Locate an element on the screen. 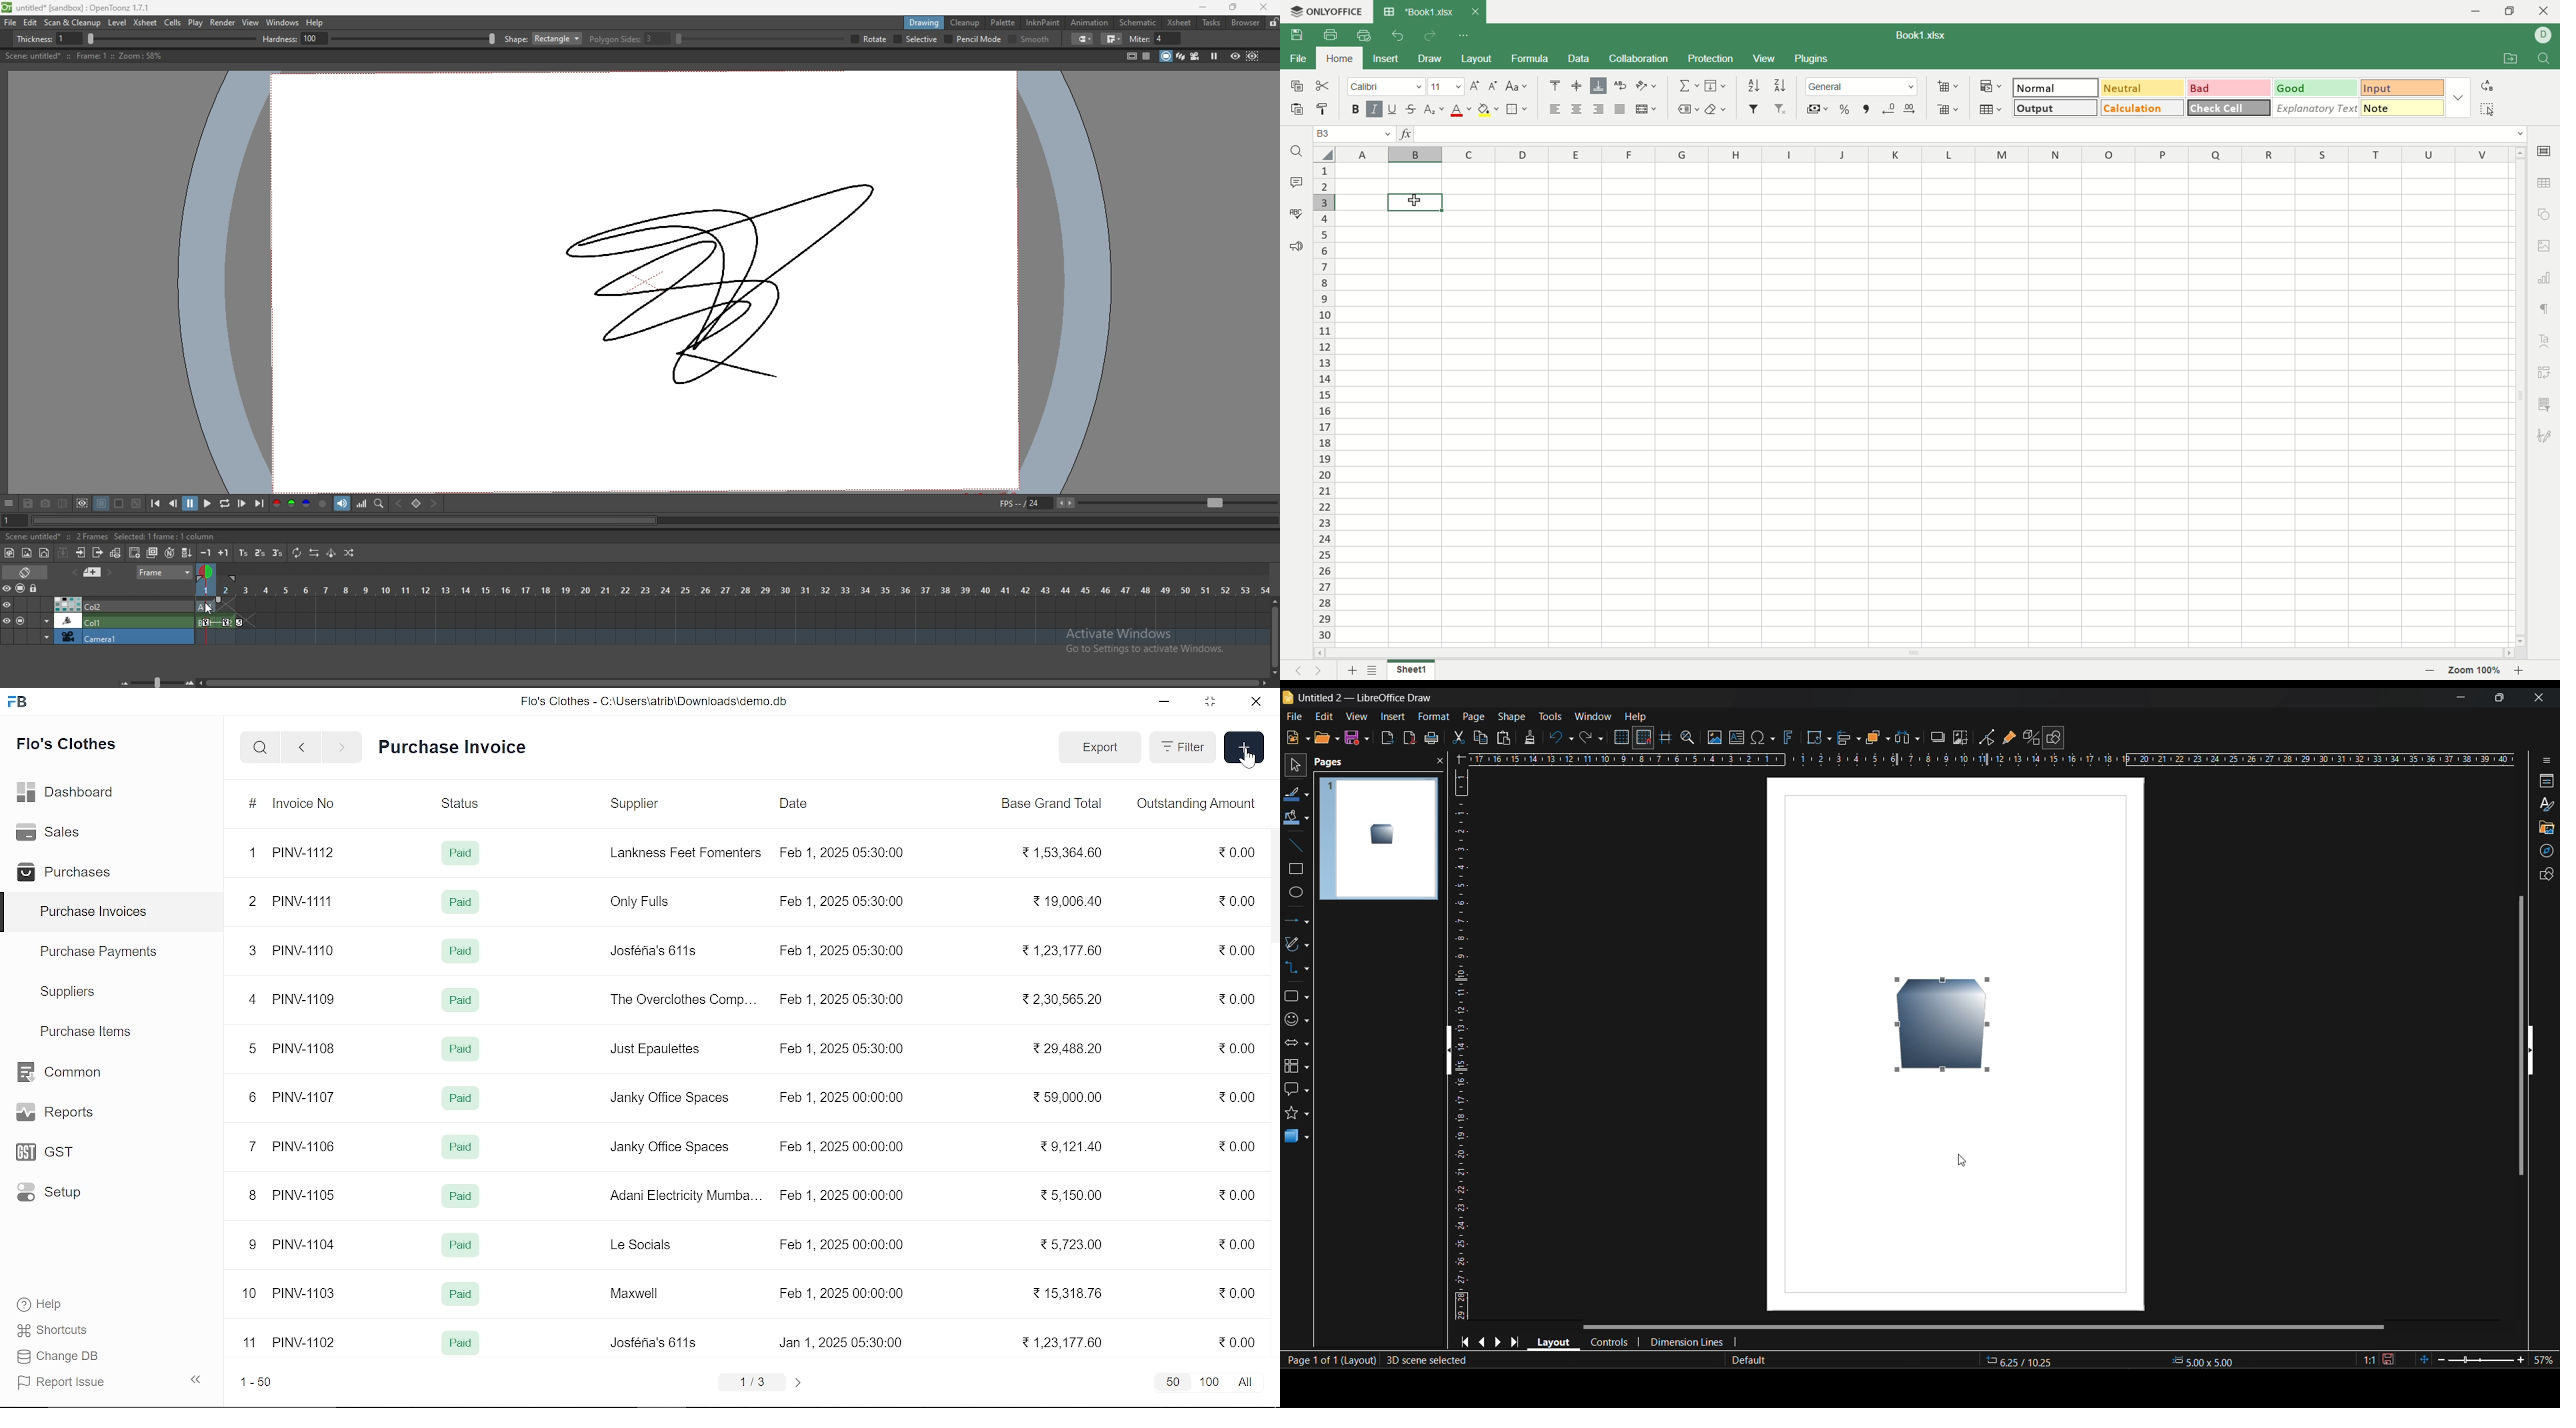 This screenshot has width=2576, height=1428. align center is located at coordinates (1575, 109).